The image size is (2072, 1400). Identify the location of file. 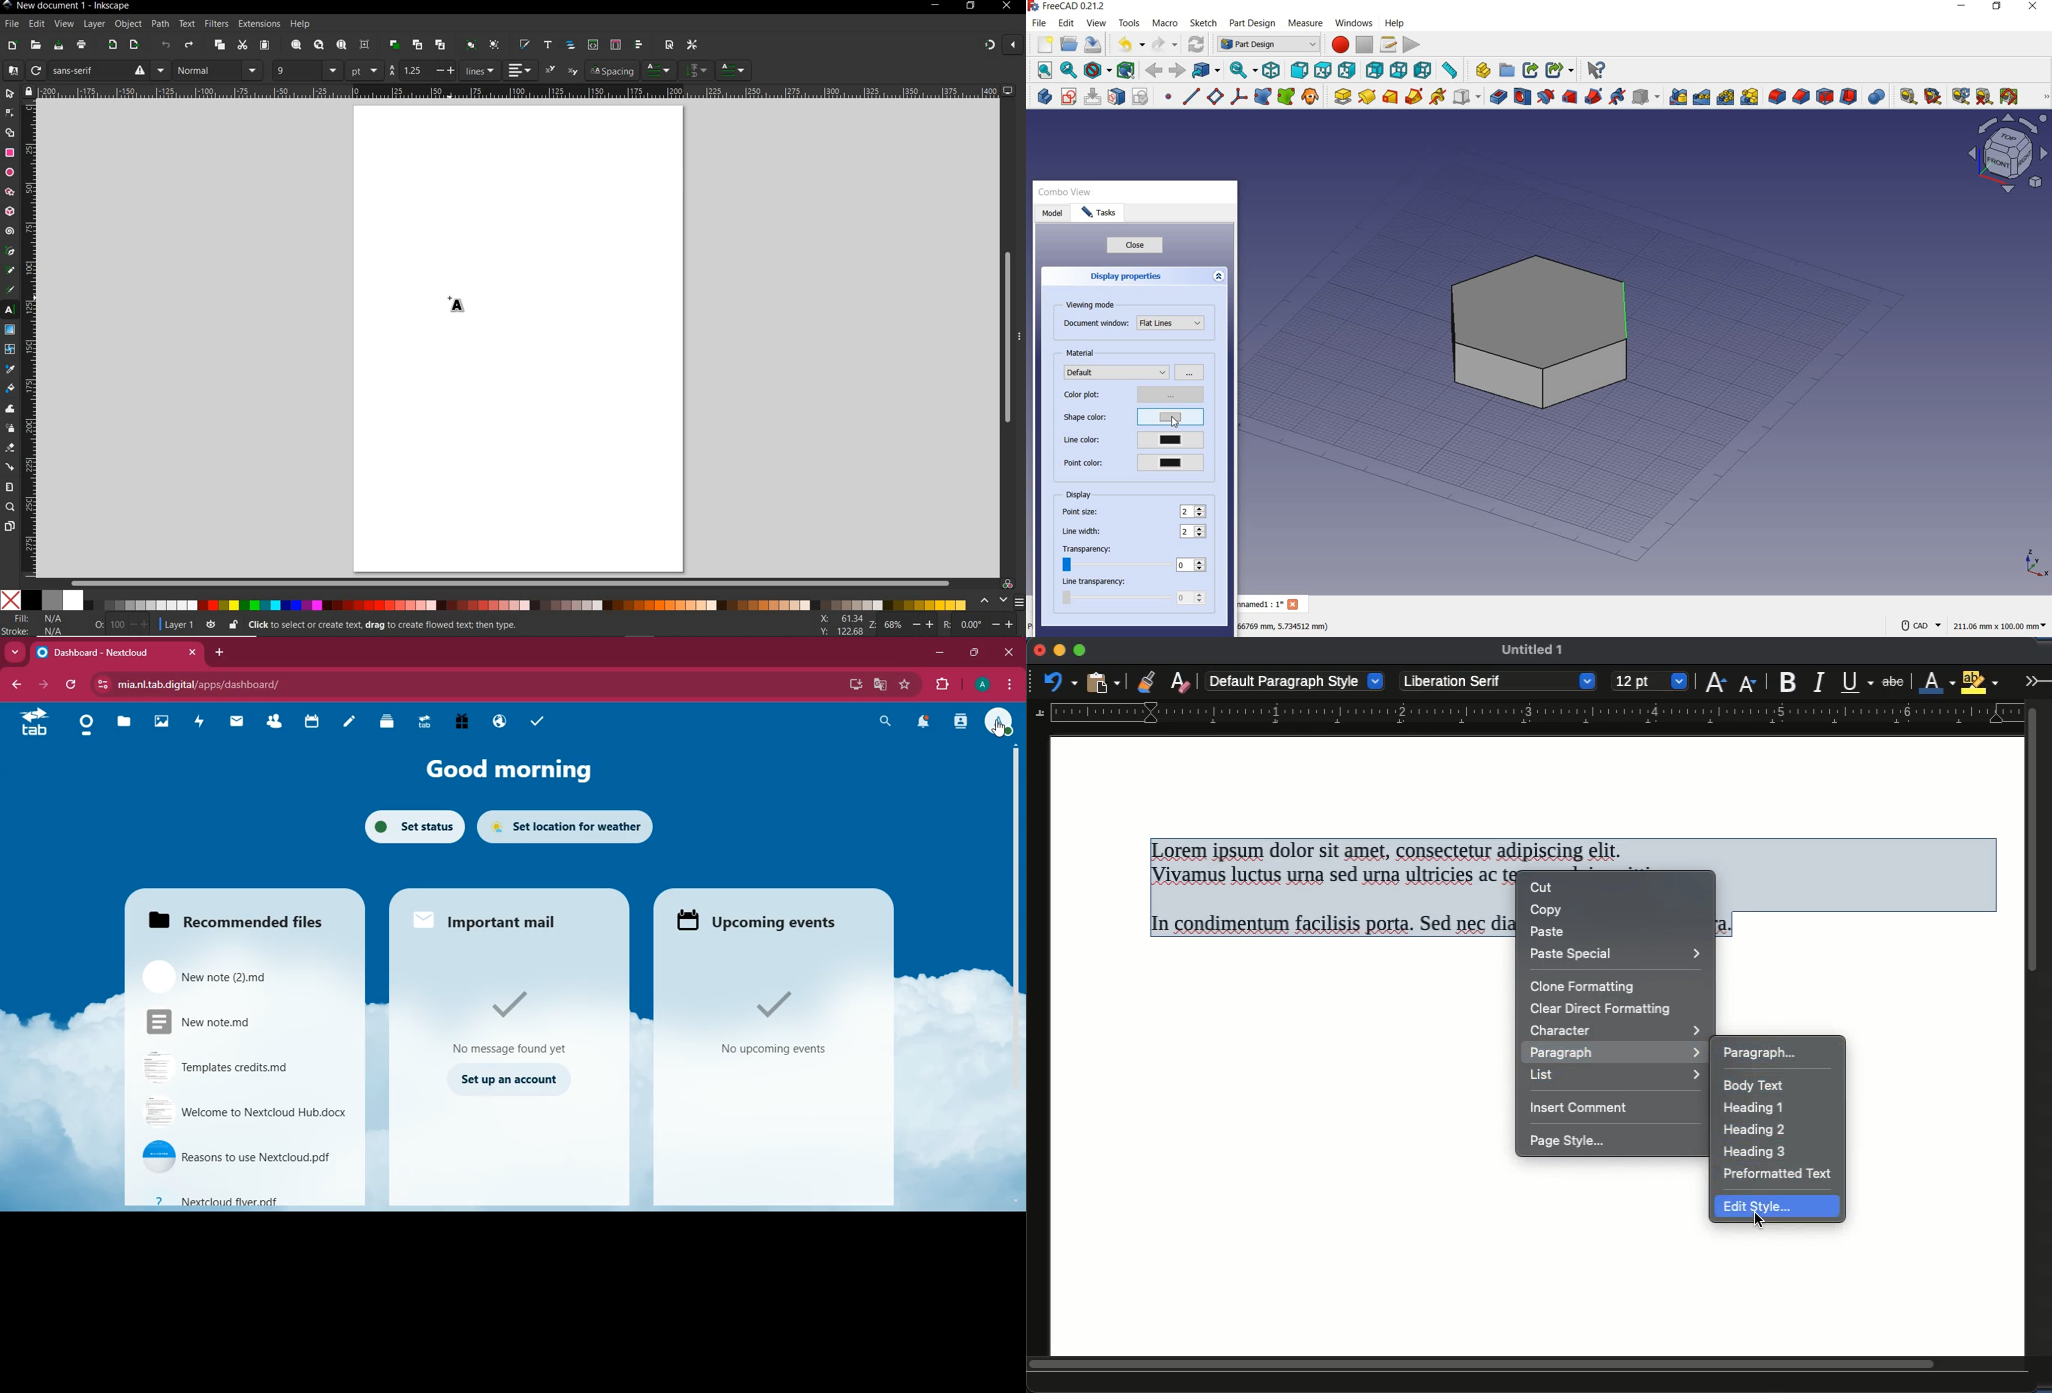
(246, 1114).